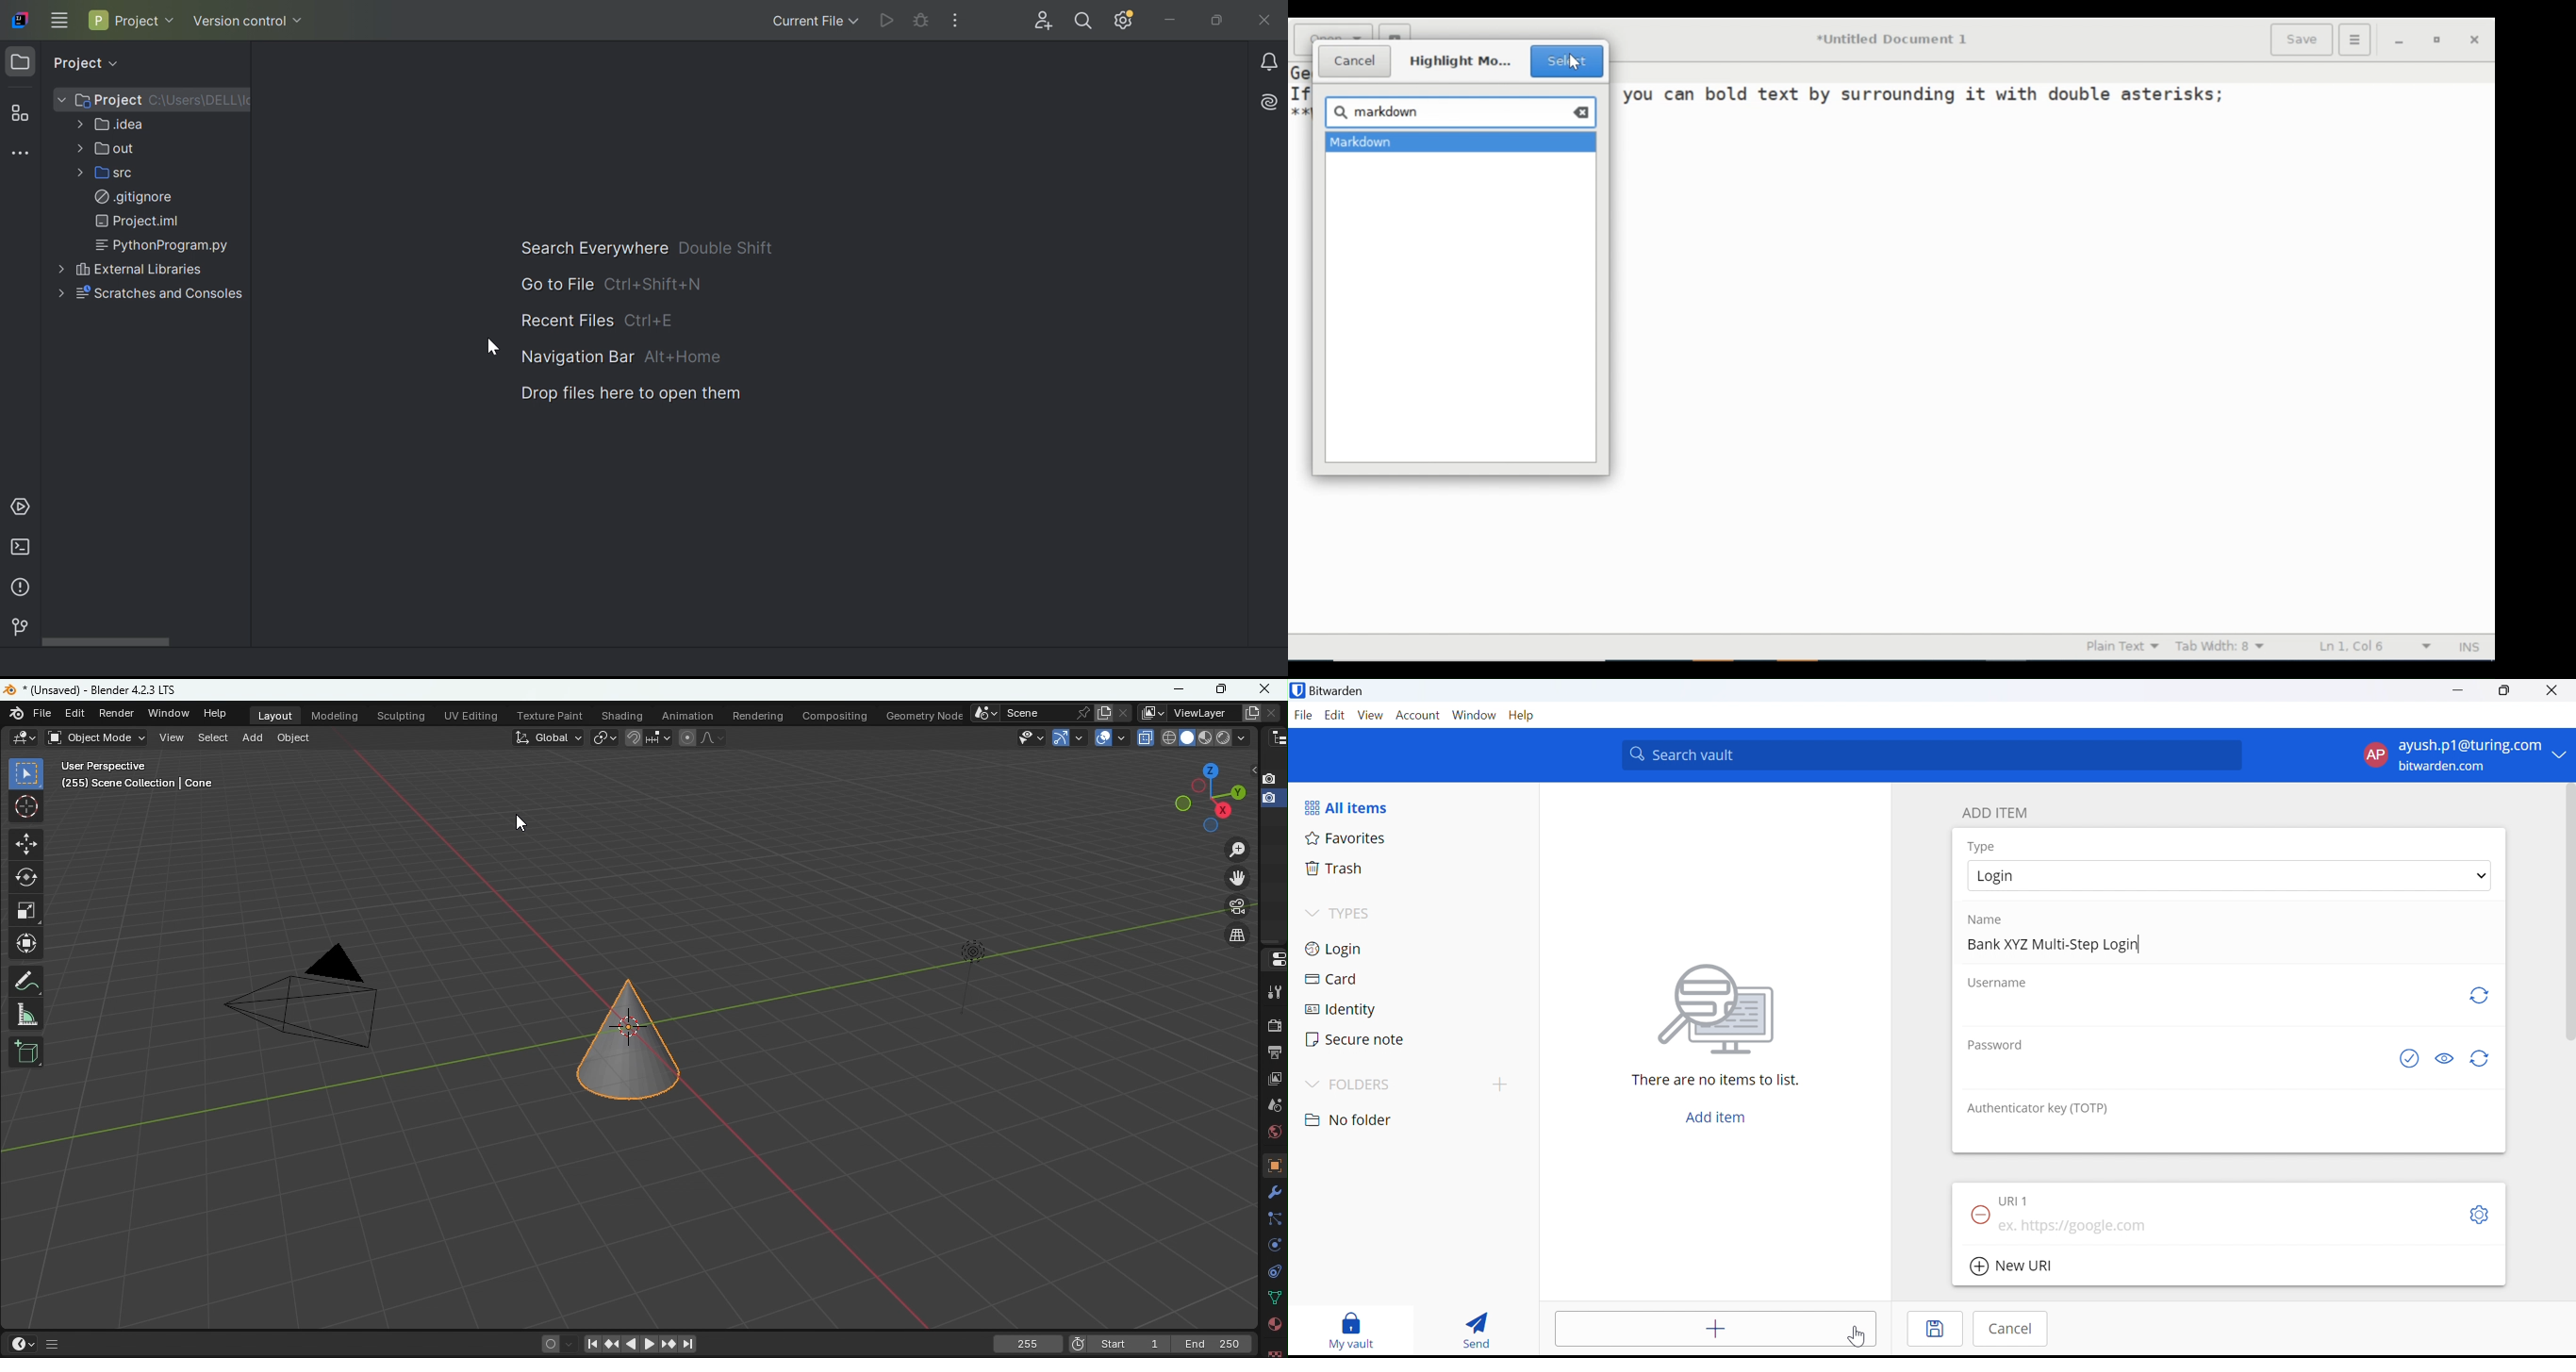 The height and width of the screenshot is (1372, 2576). What do you see at coordinates (1479, 1326) in the screenshot?
I see `Send` at bounding box center [1479, 1326].